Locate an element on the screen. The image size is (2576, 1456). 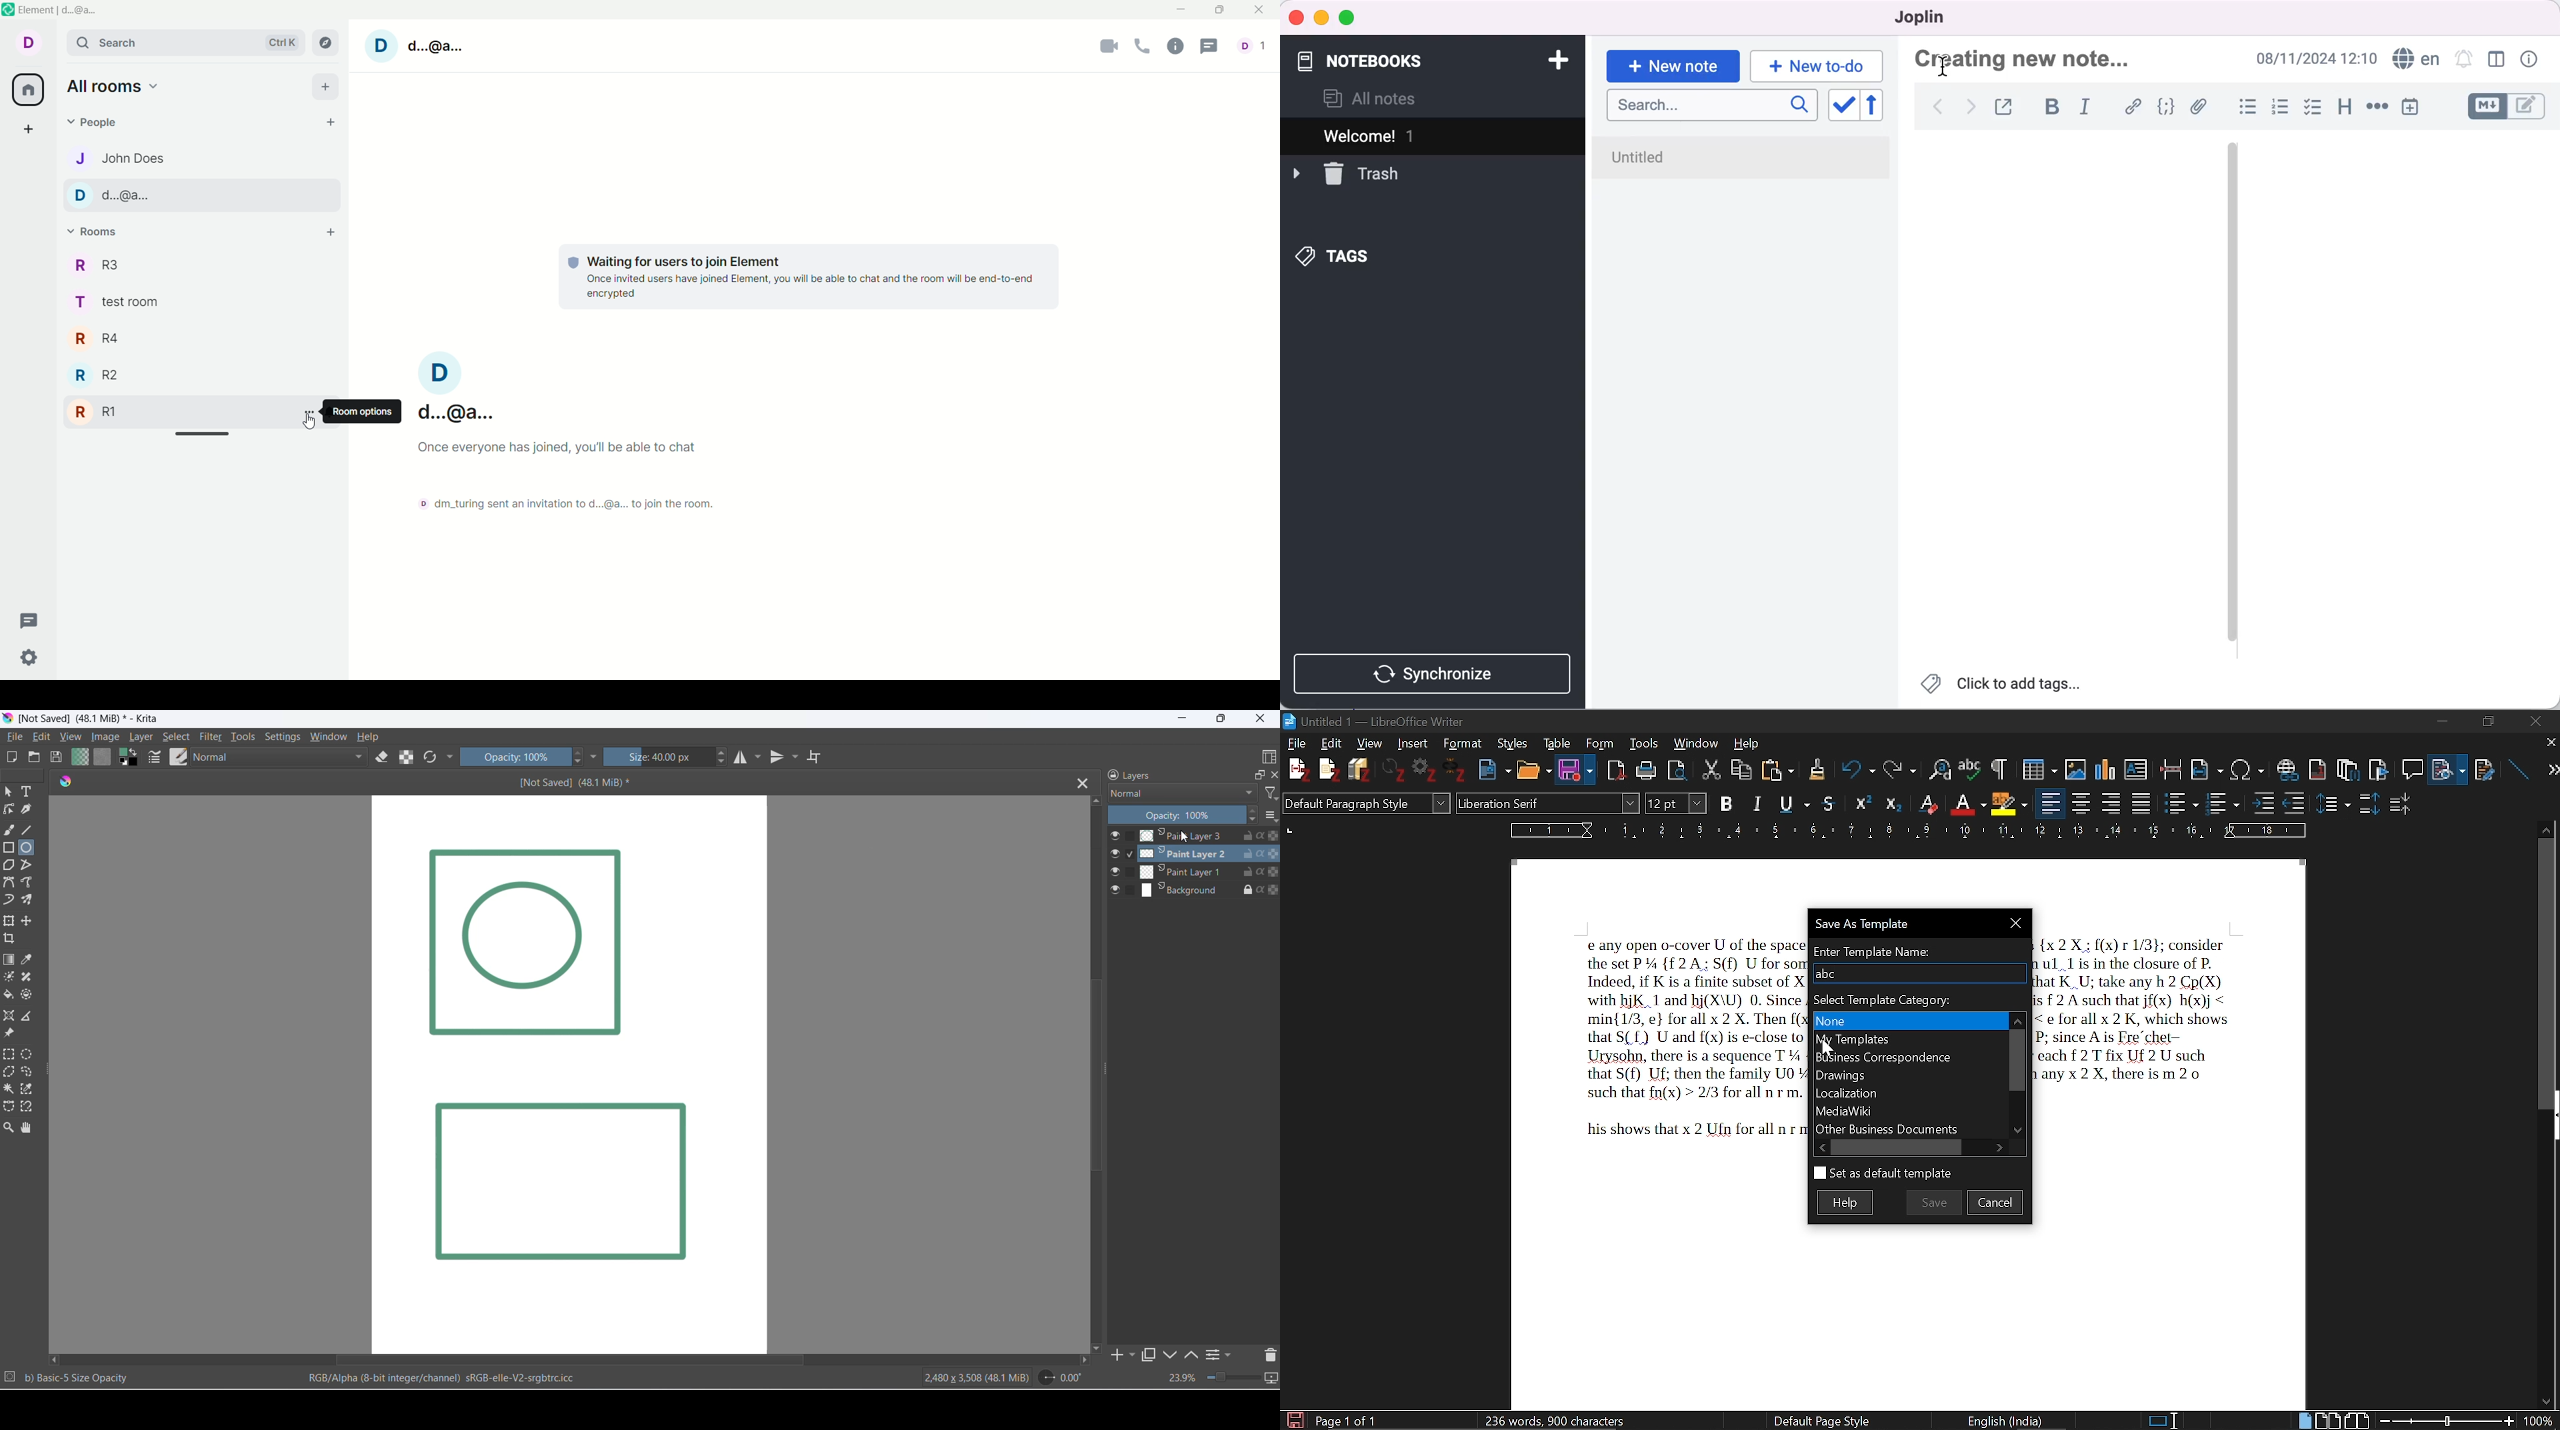
b) Basic - 5 Size Opacity is located at coordinates (83, 1379).